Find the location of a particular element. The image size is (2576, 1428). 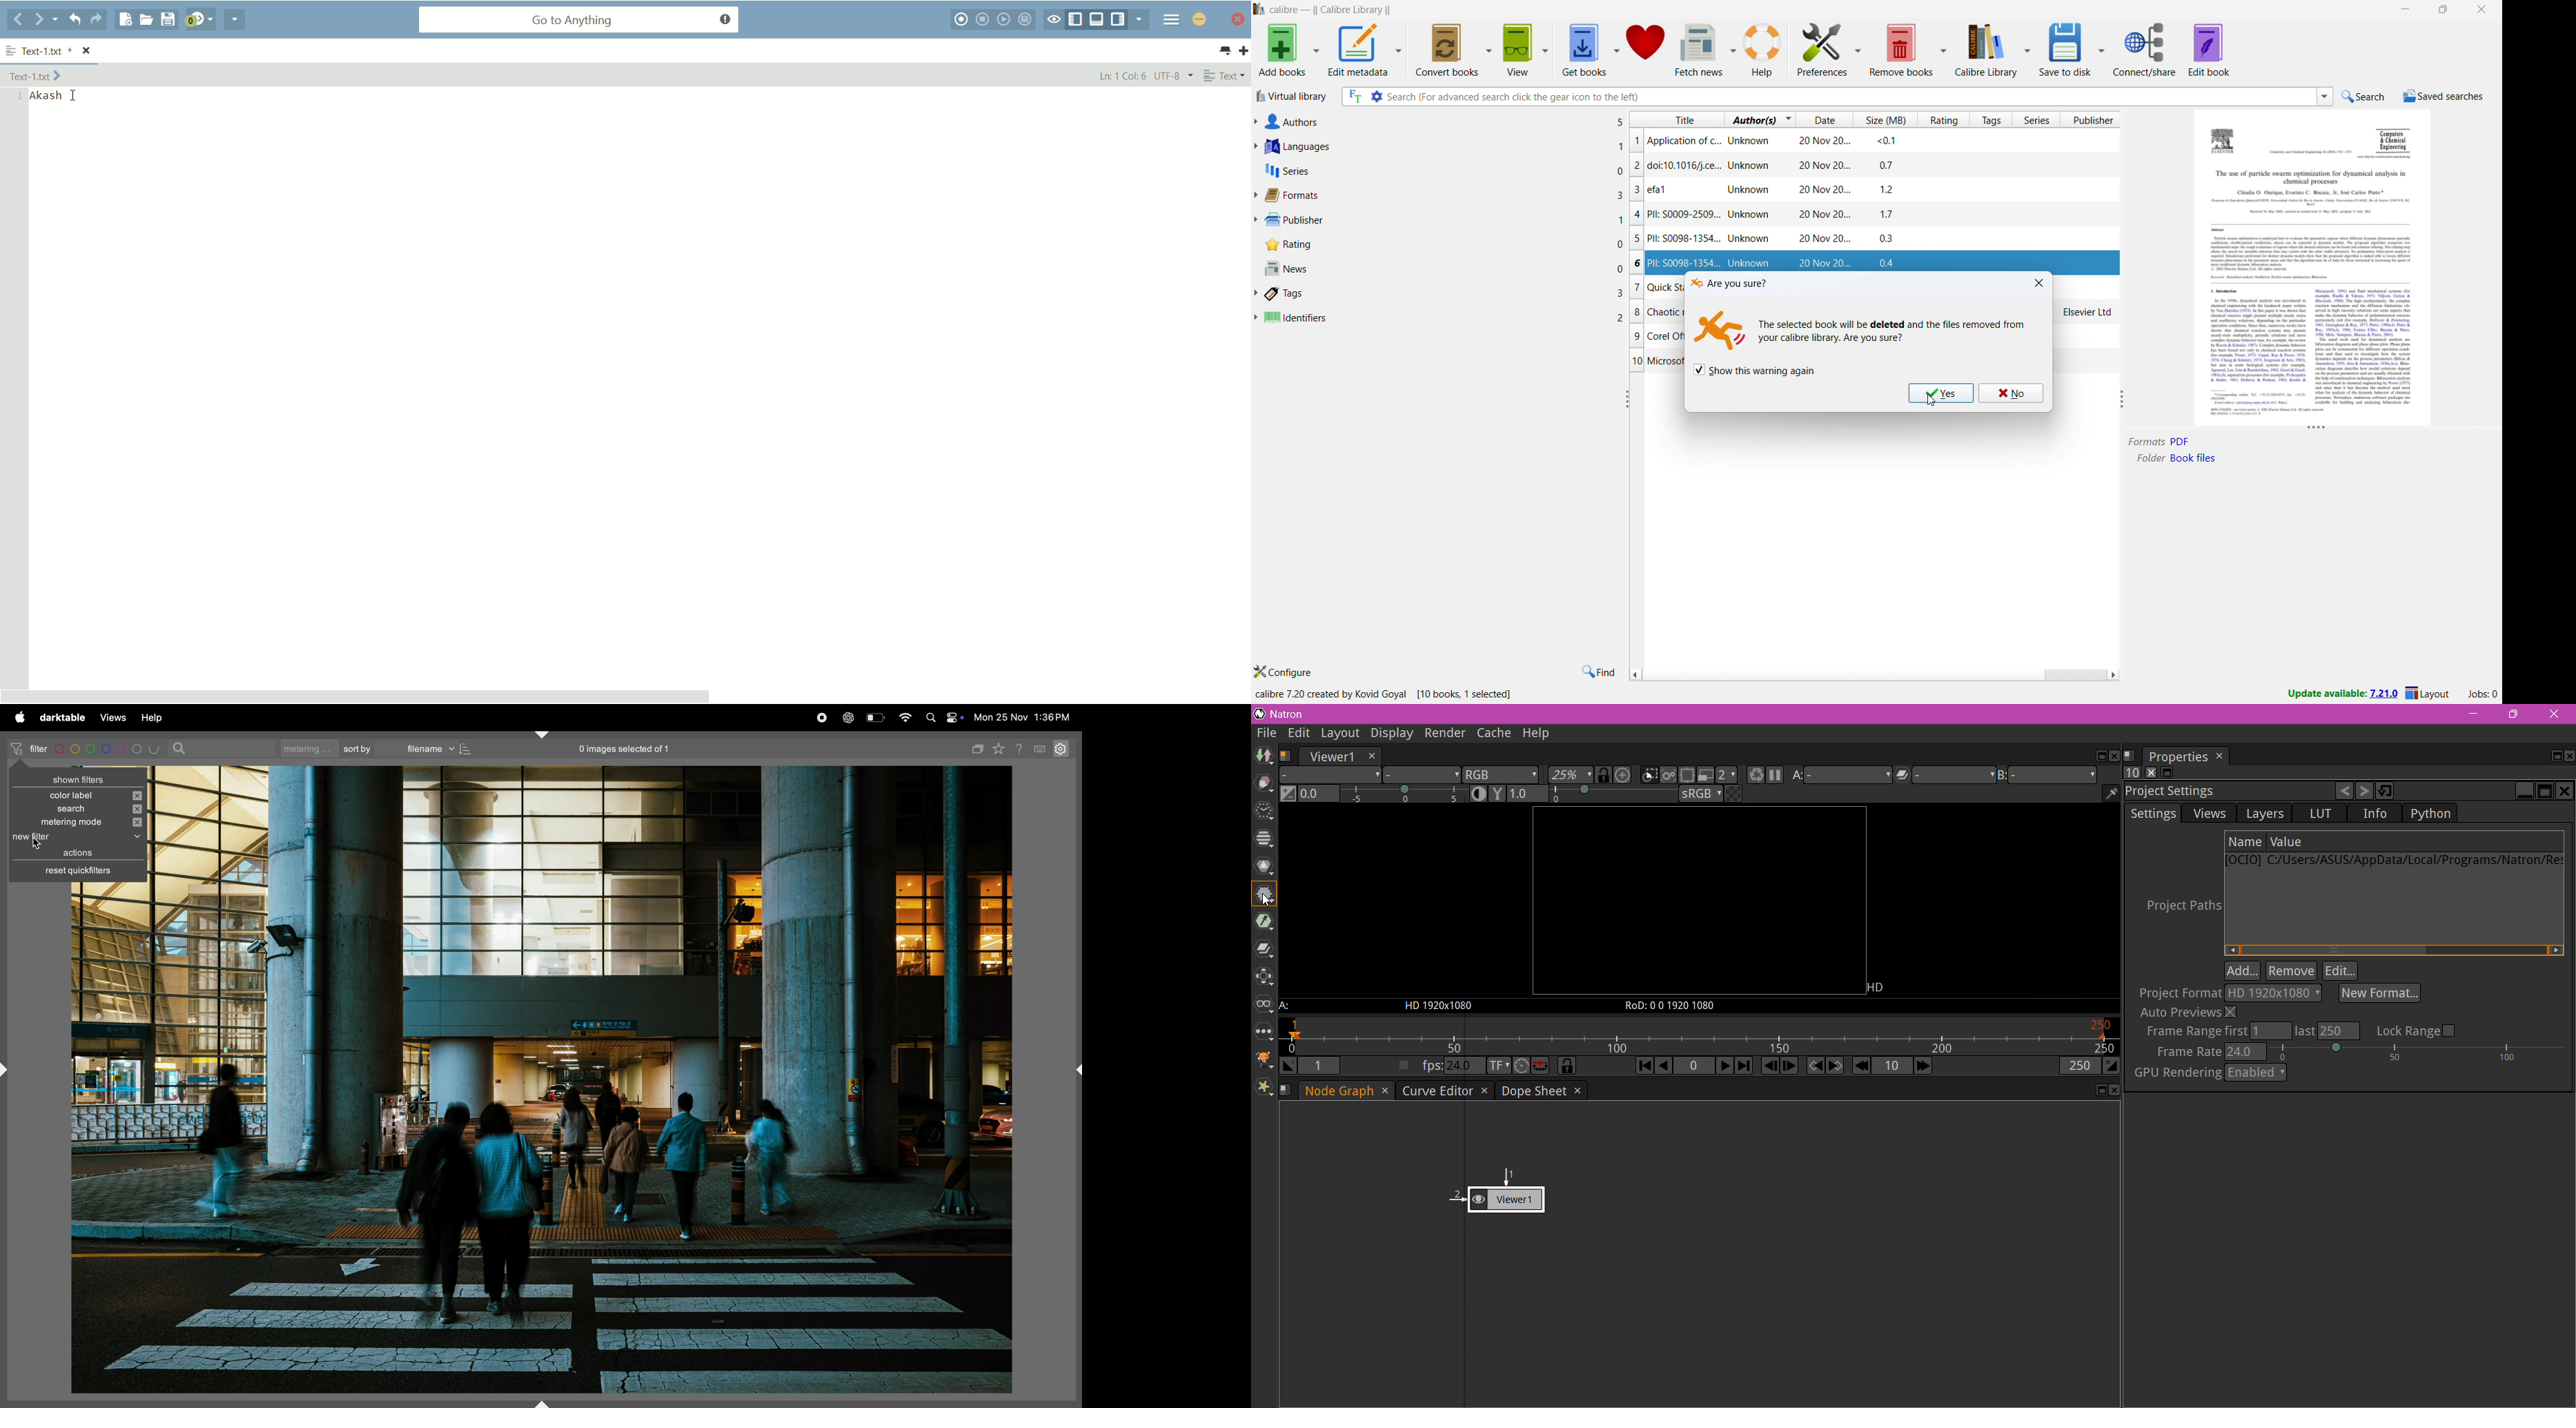

languages is located at coordinates (1440, 147).